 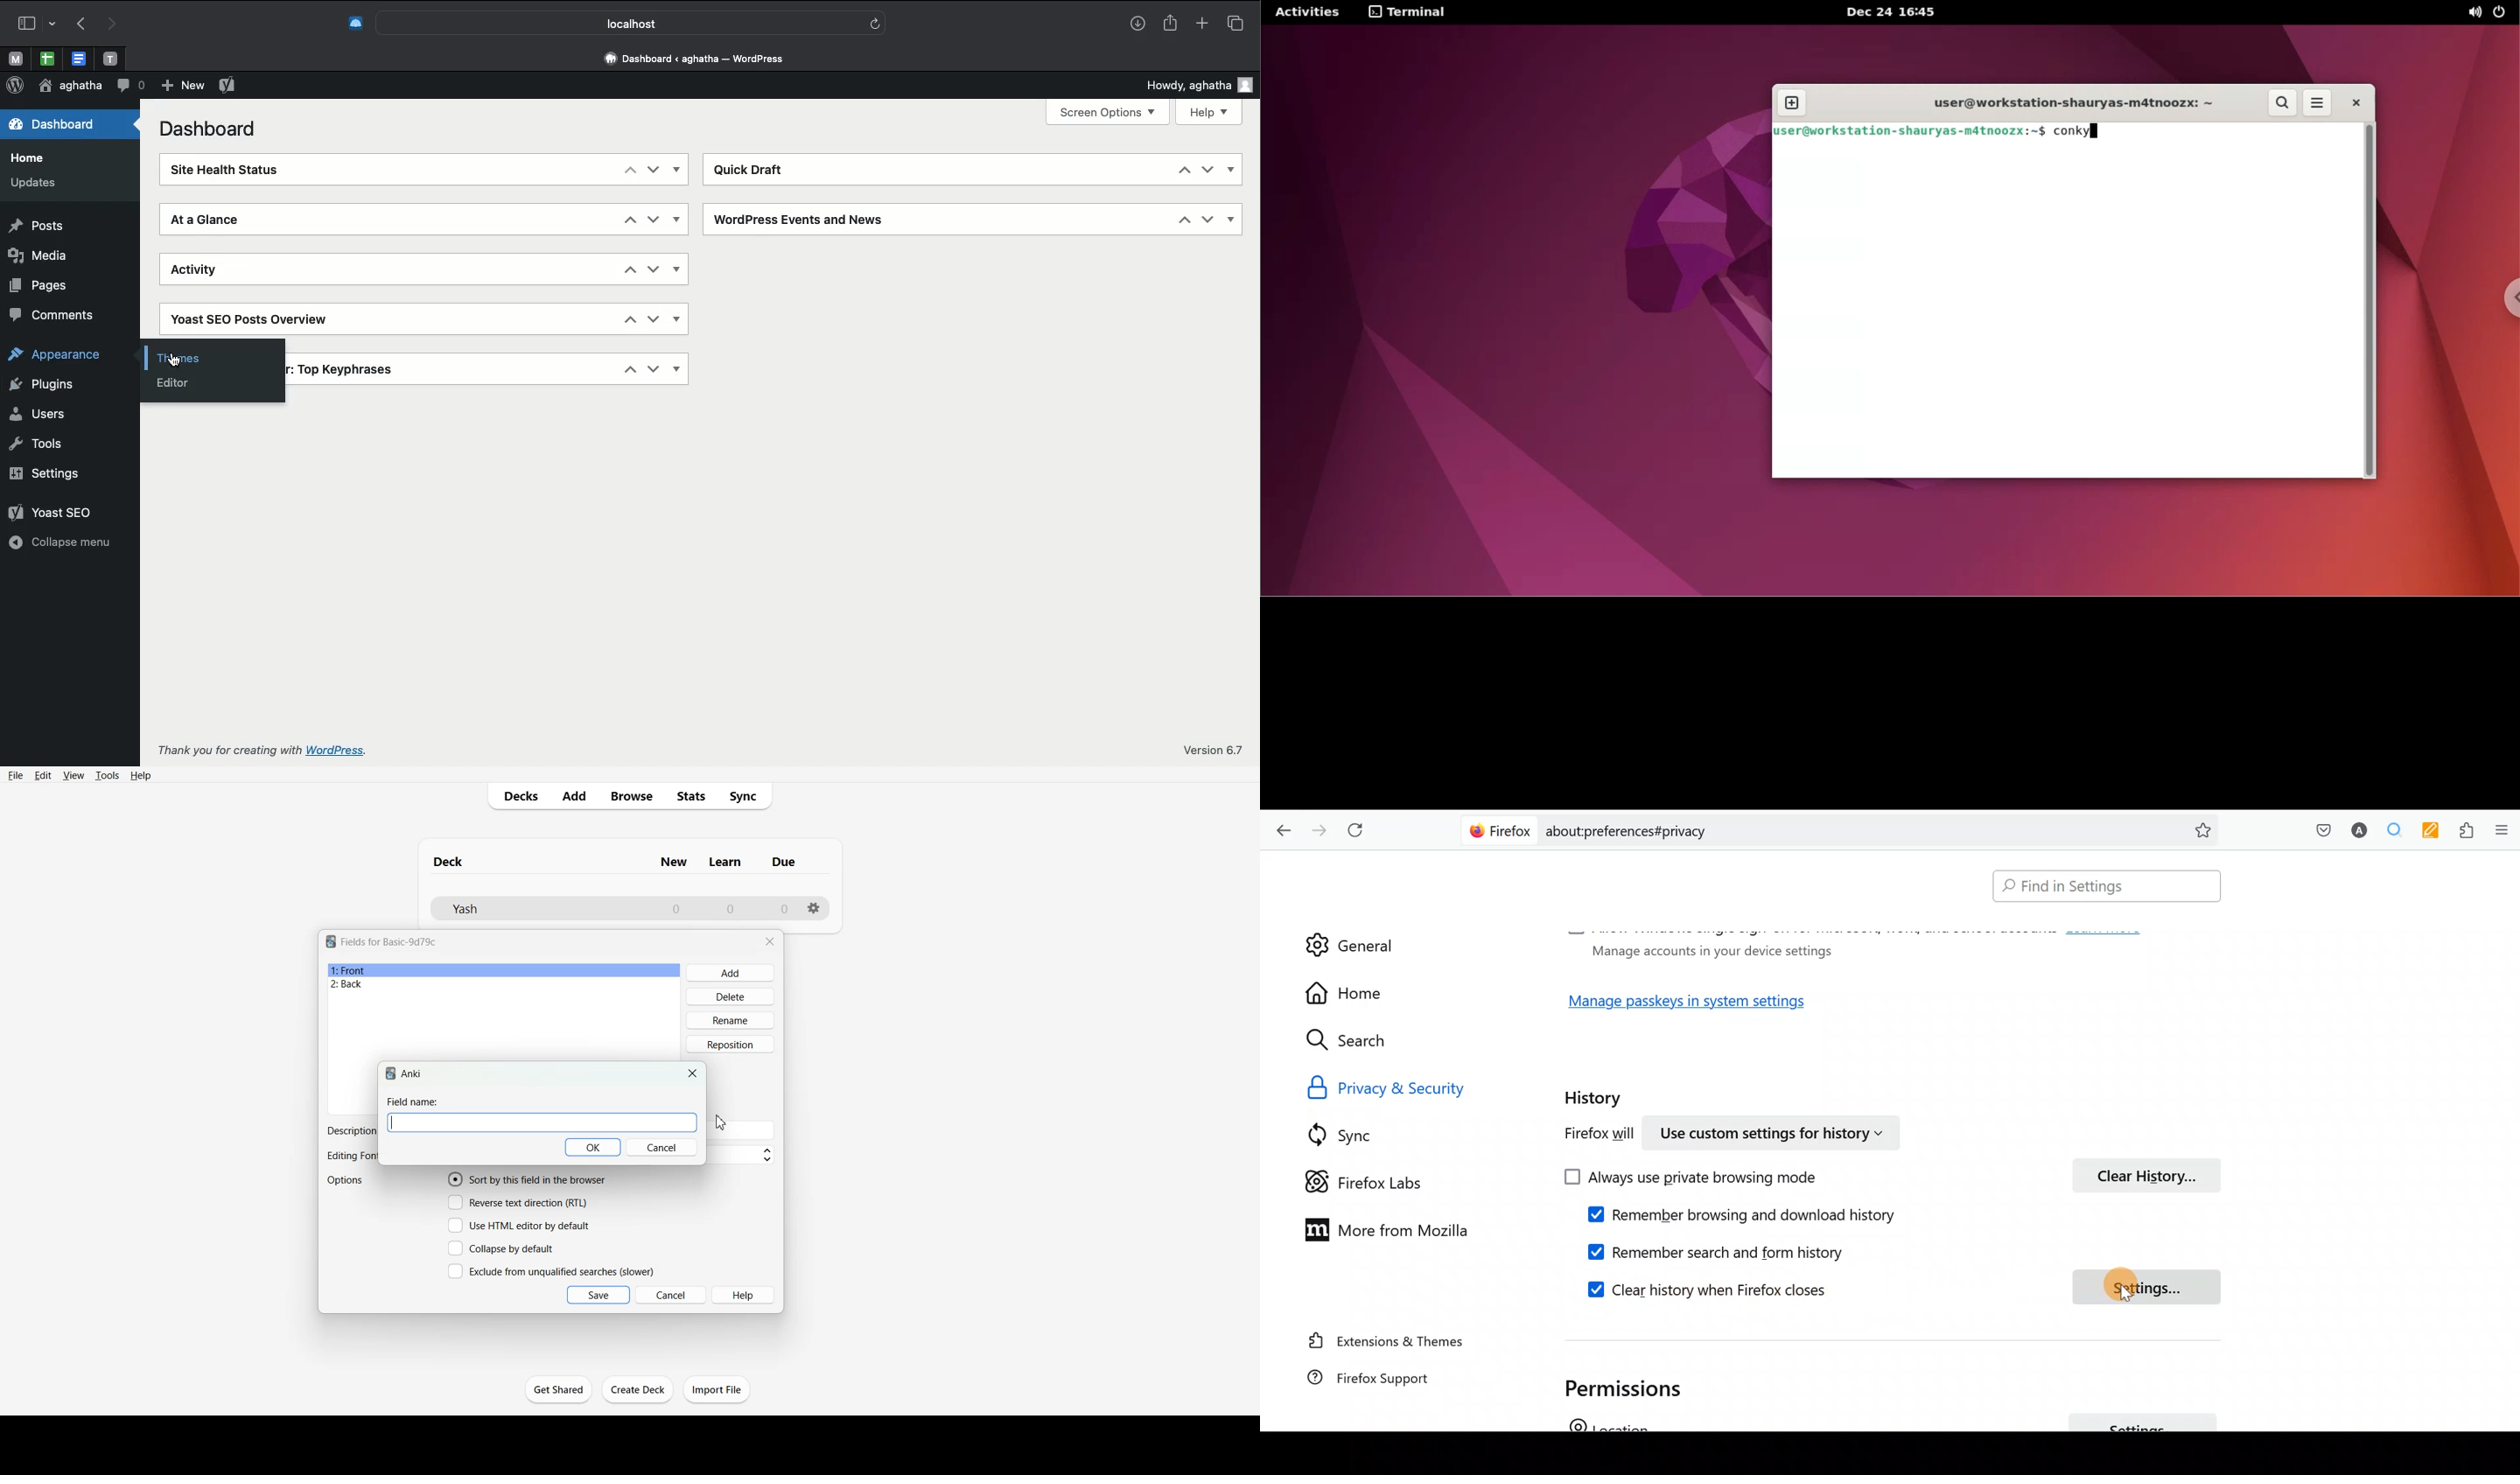 I want to click on , so click(x=653, y=269).